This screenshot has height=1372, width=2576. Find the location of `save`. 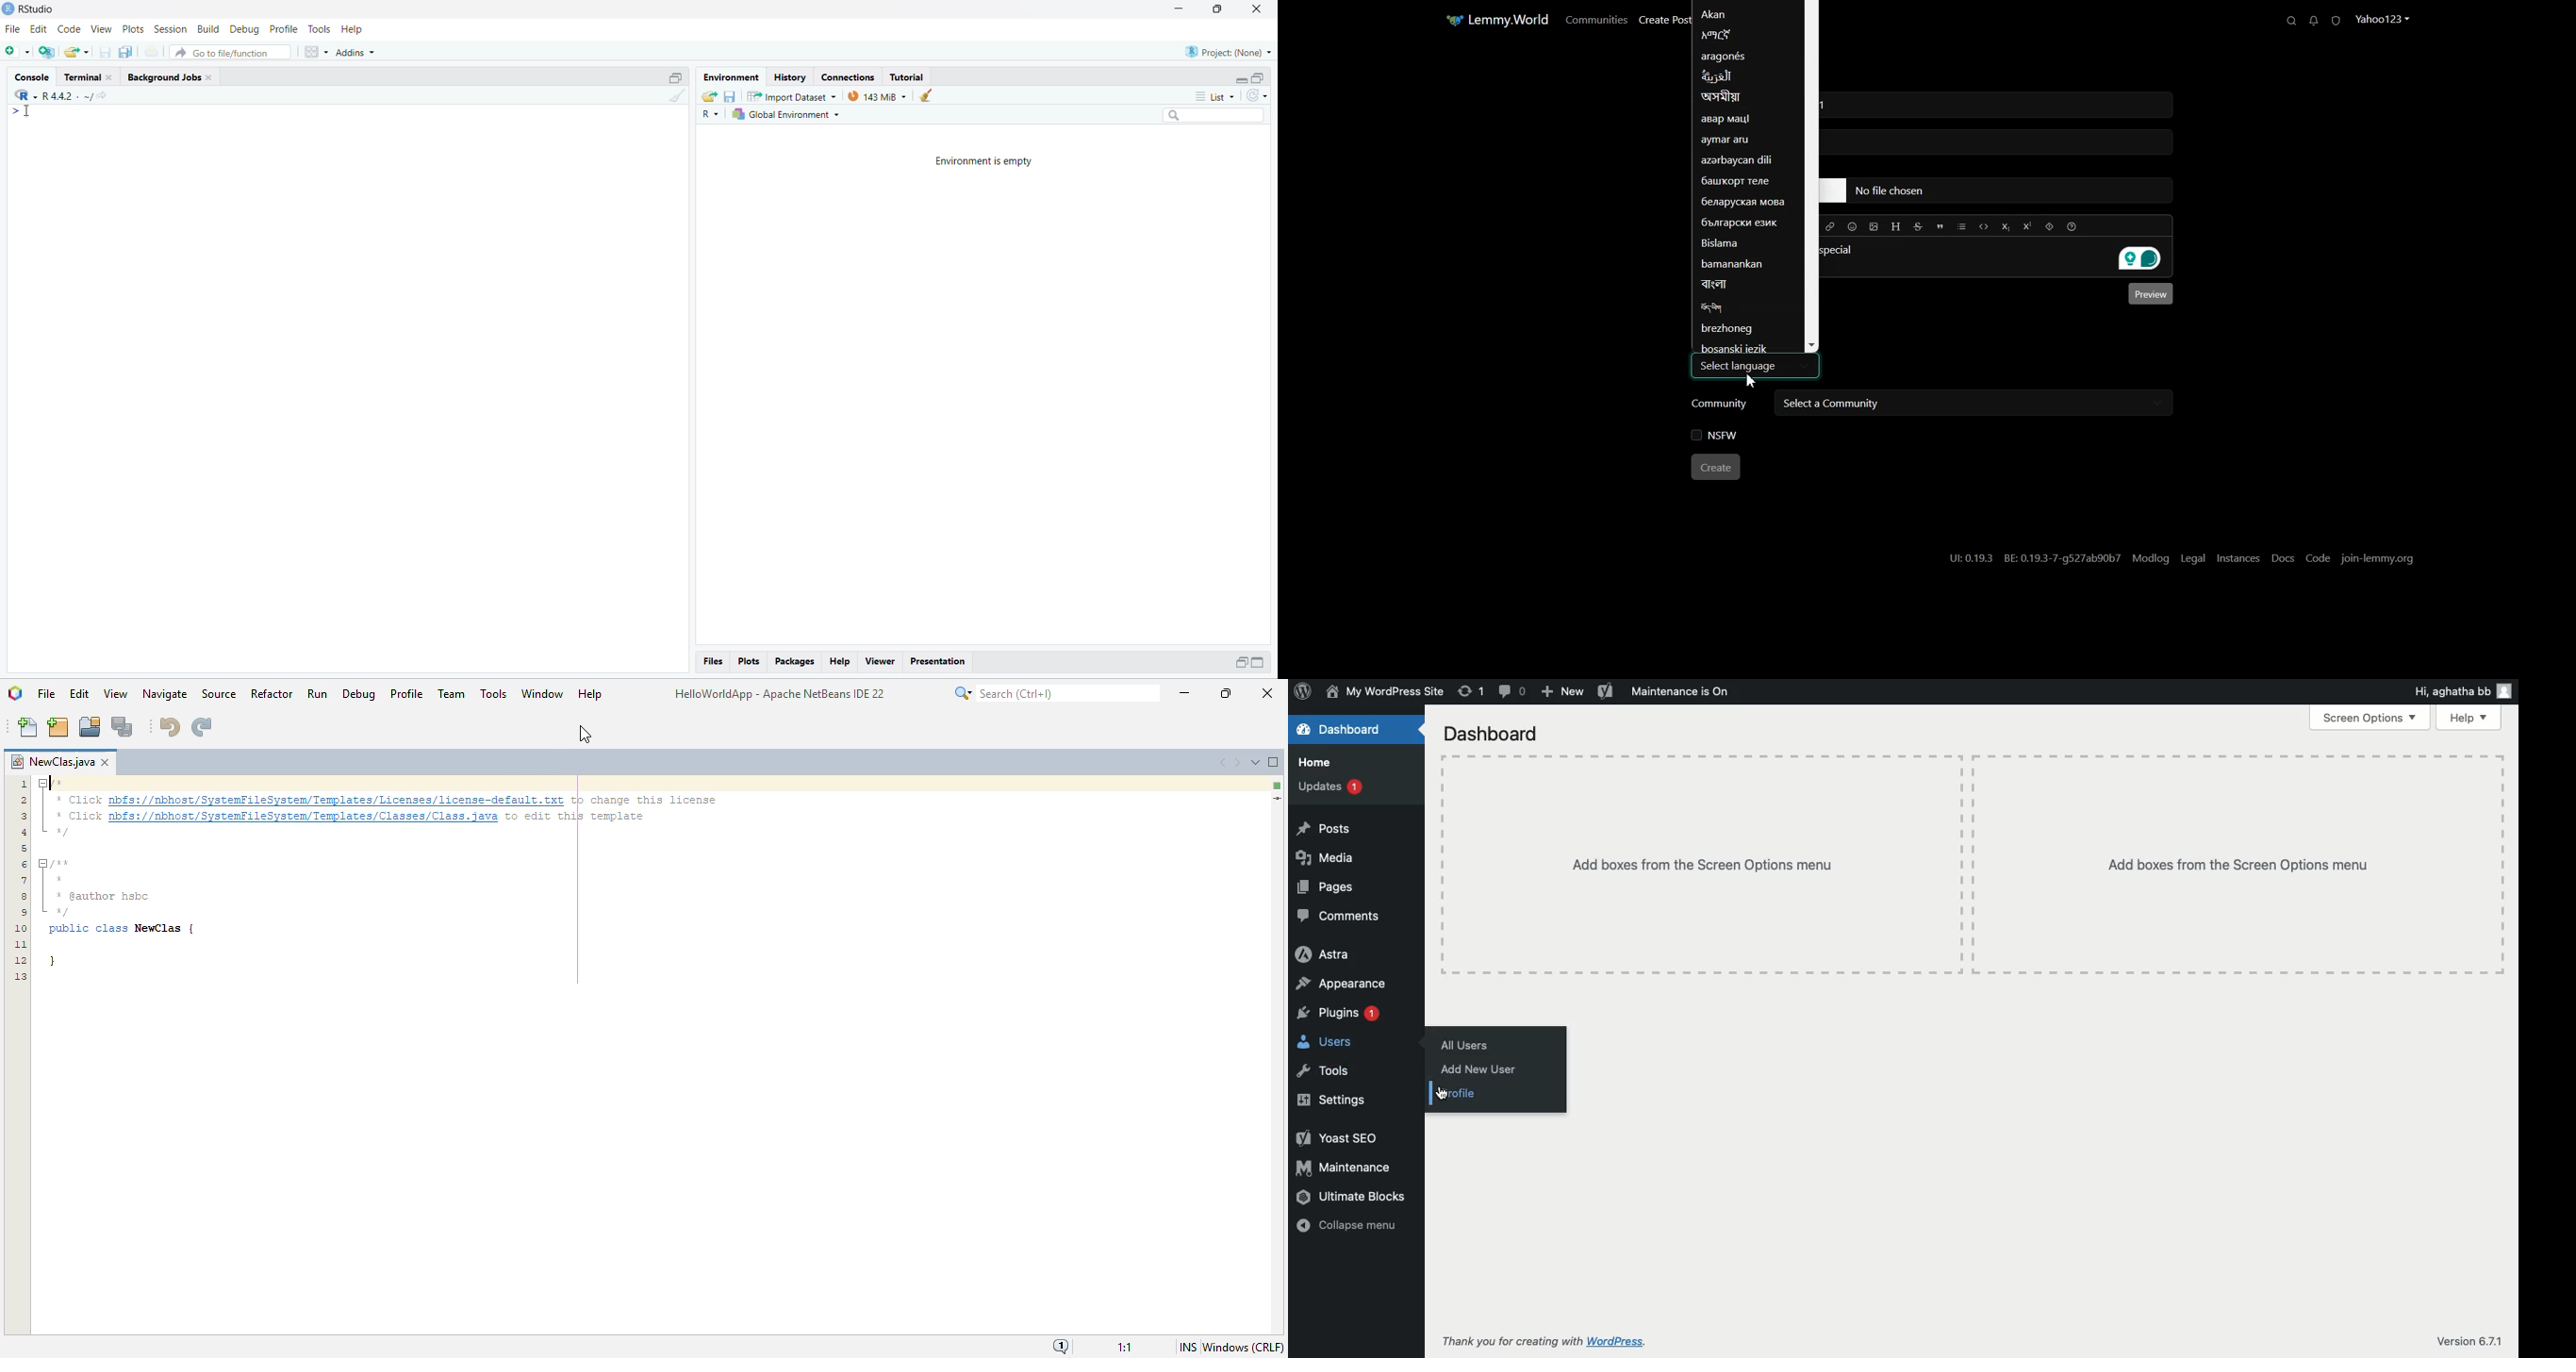

save is located at coordinates (106, 52).